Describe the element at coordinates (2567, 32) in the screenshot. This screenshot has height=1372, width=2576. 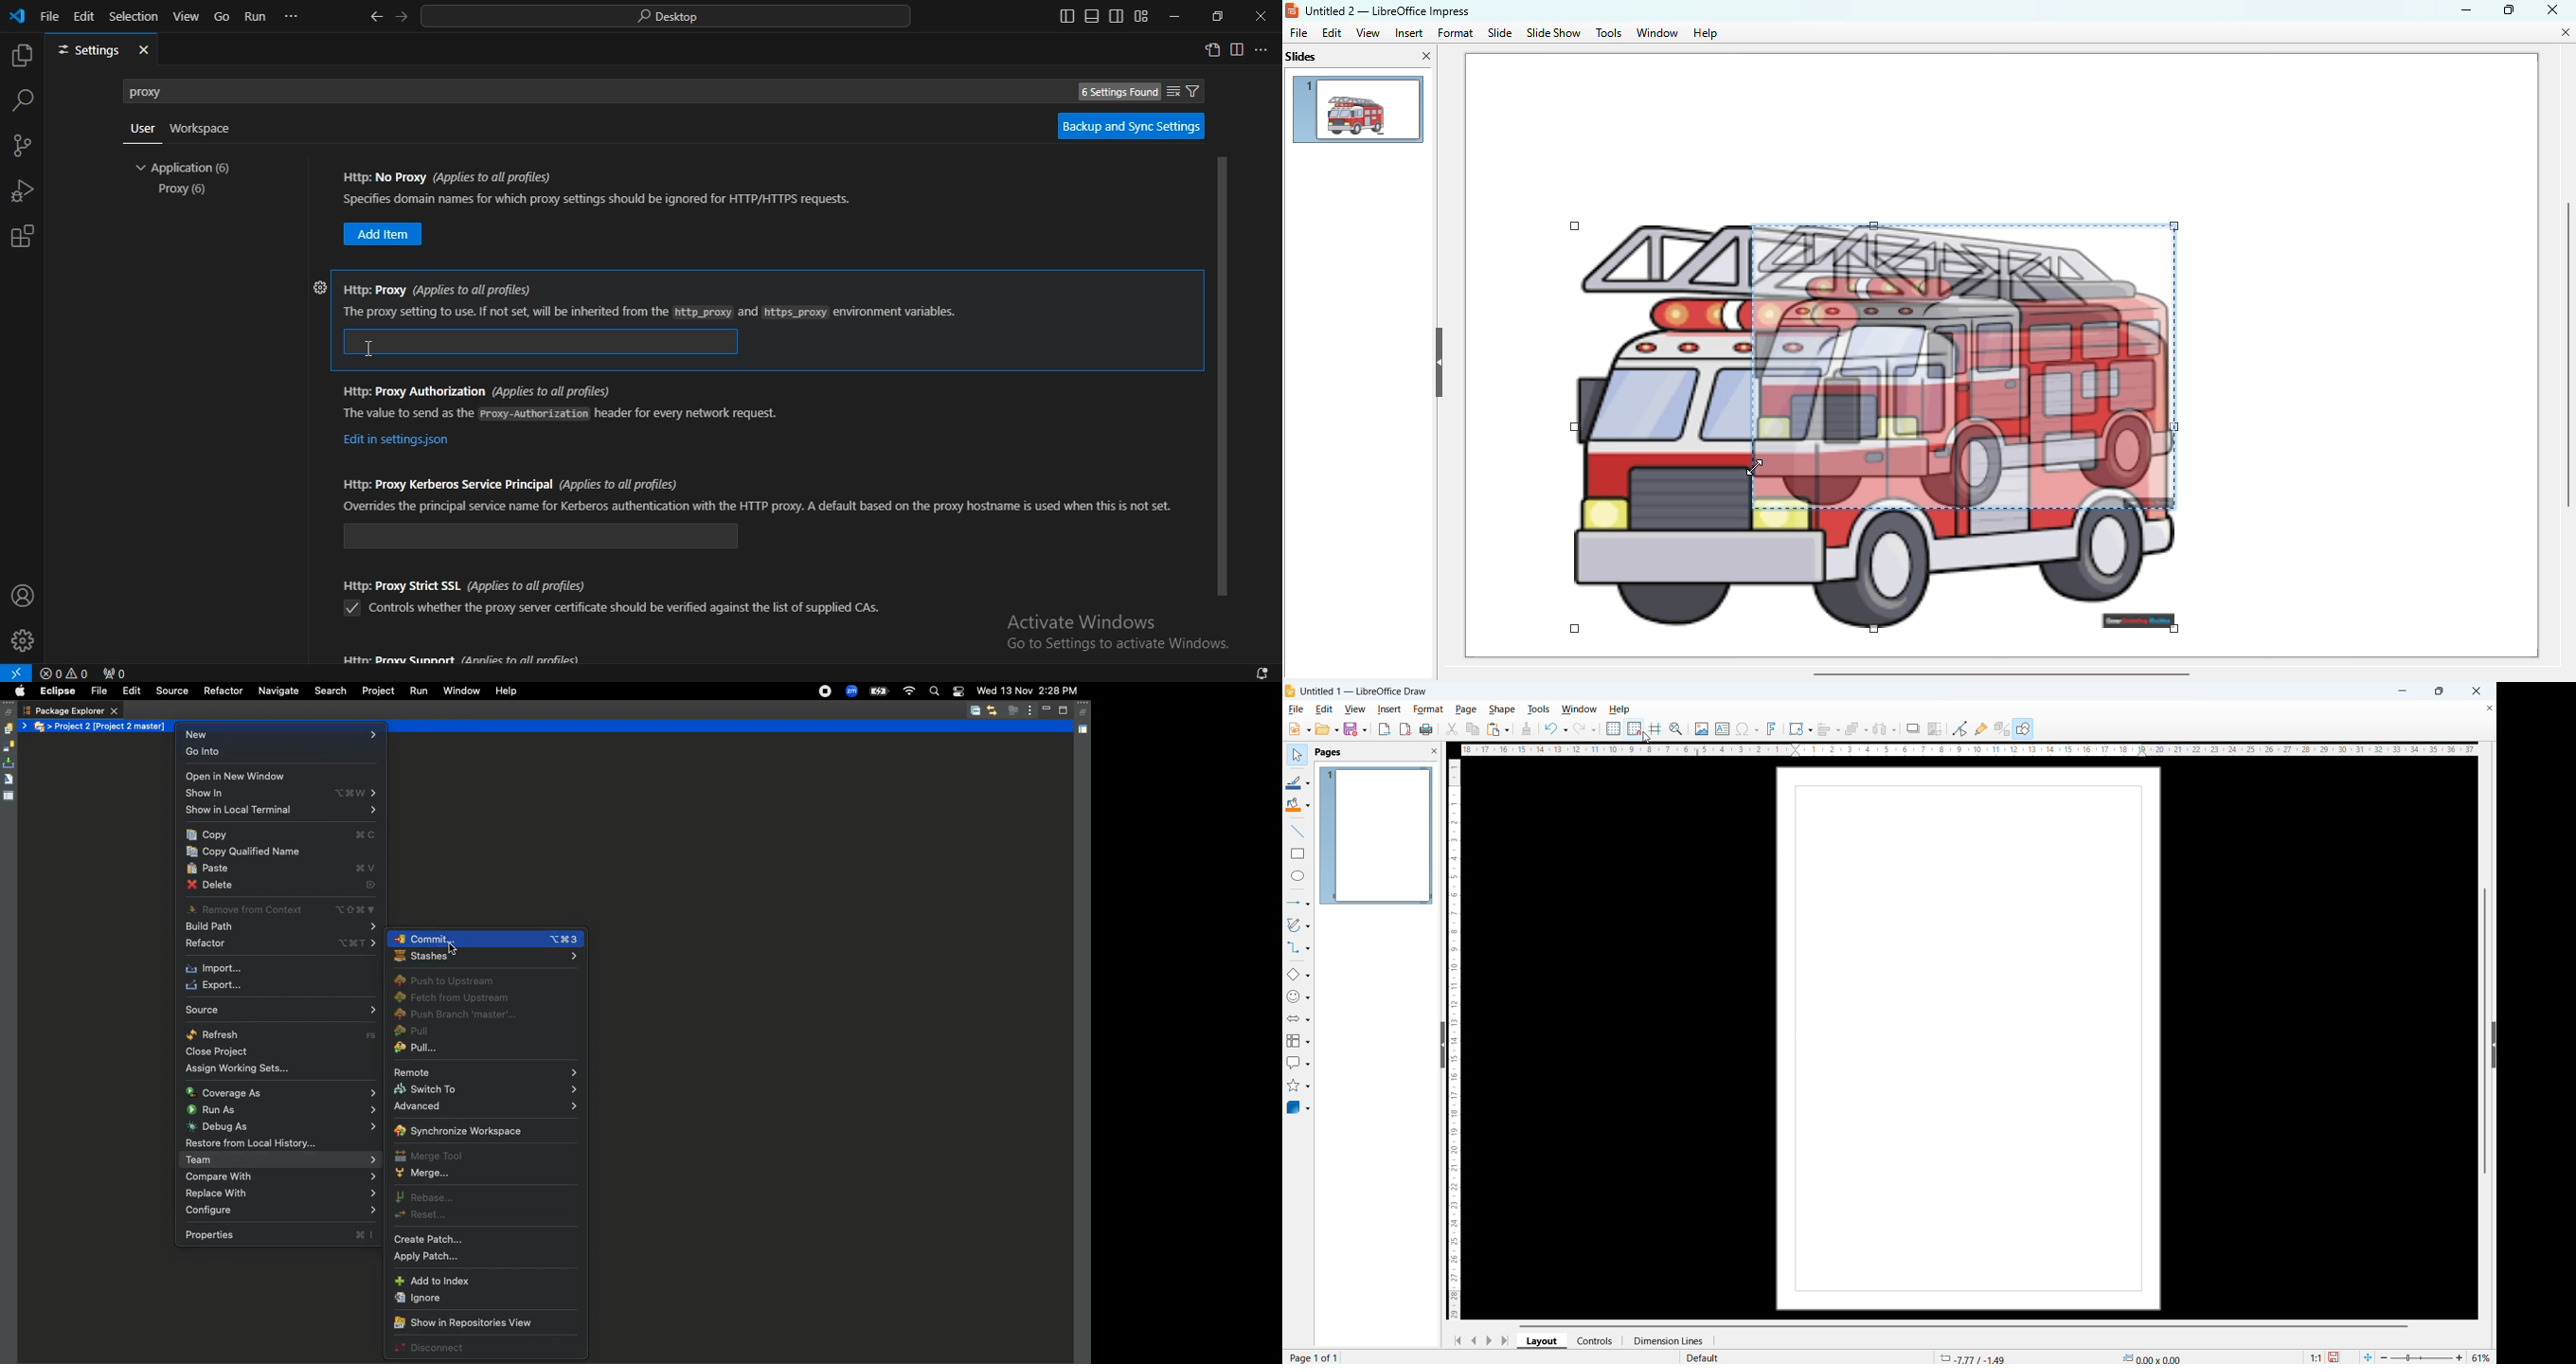
I see `close document` at that location.